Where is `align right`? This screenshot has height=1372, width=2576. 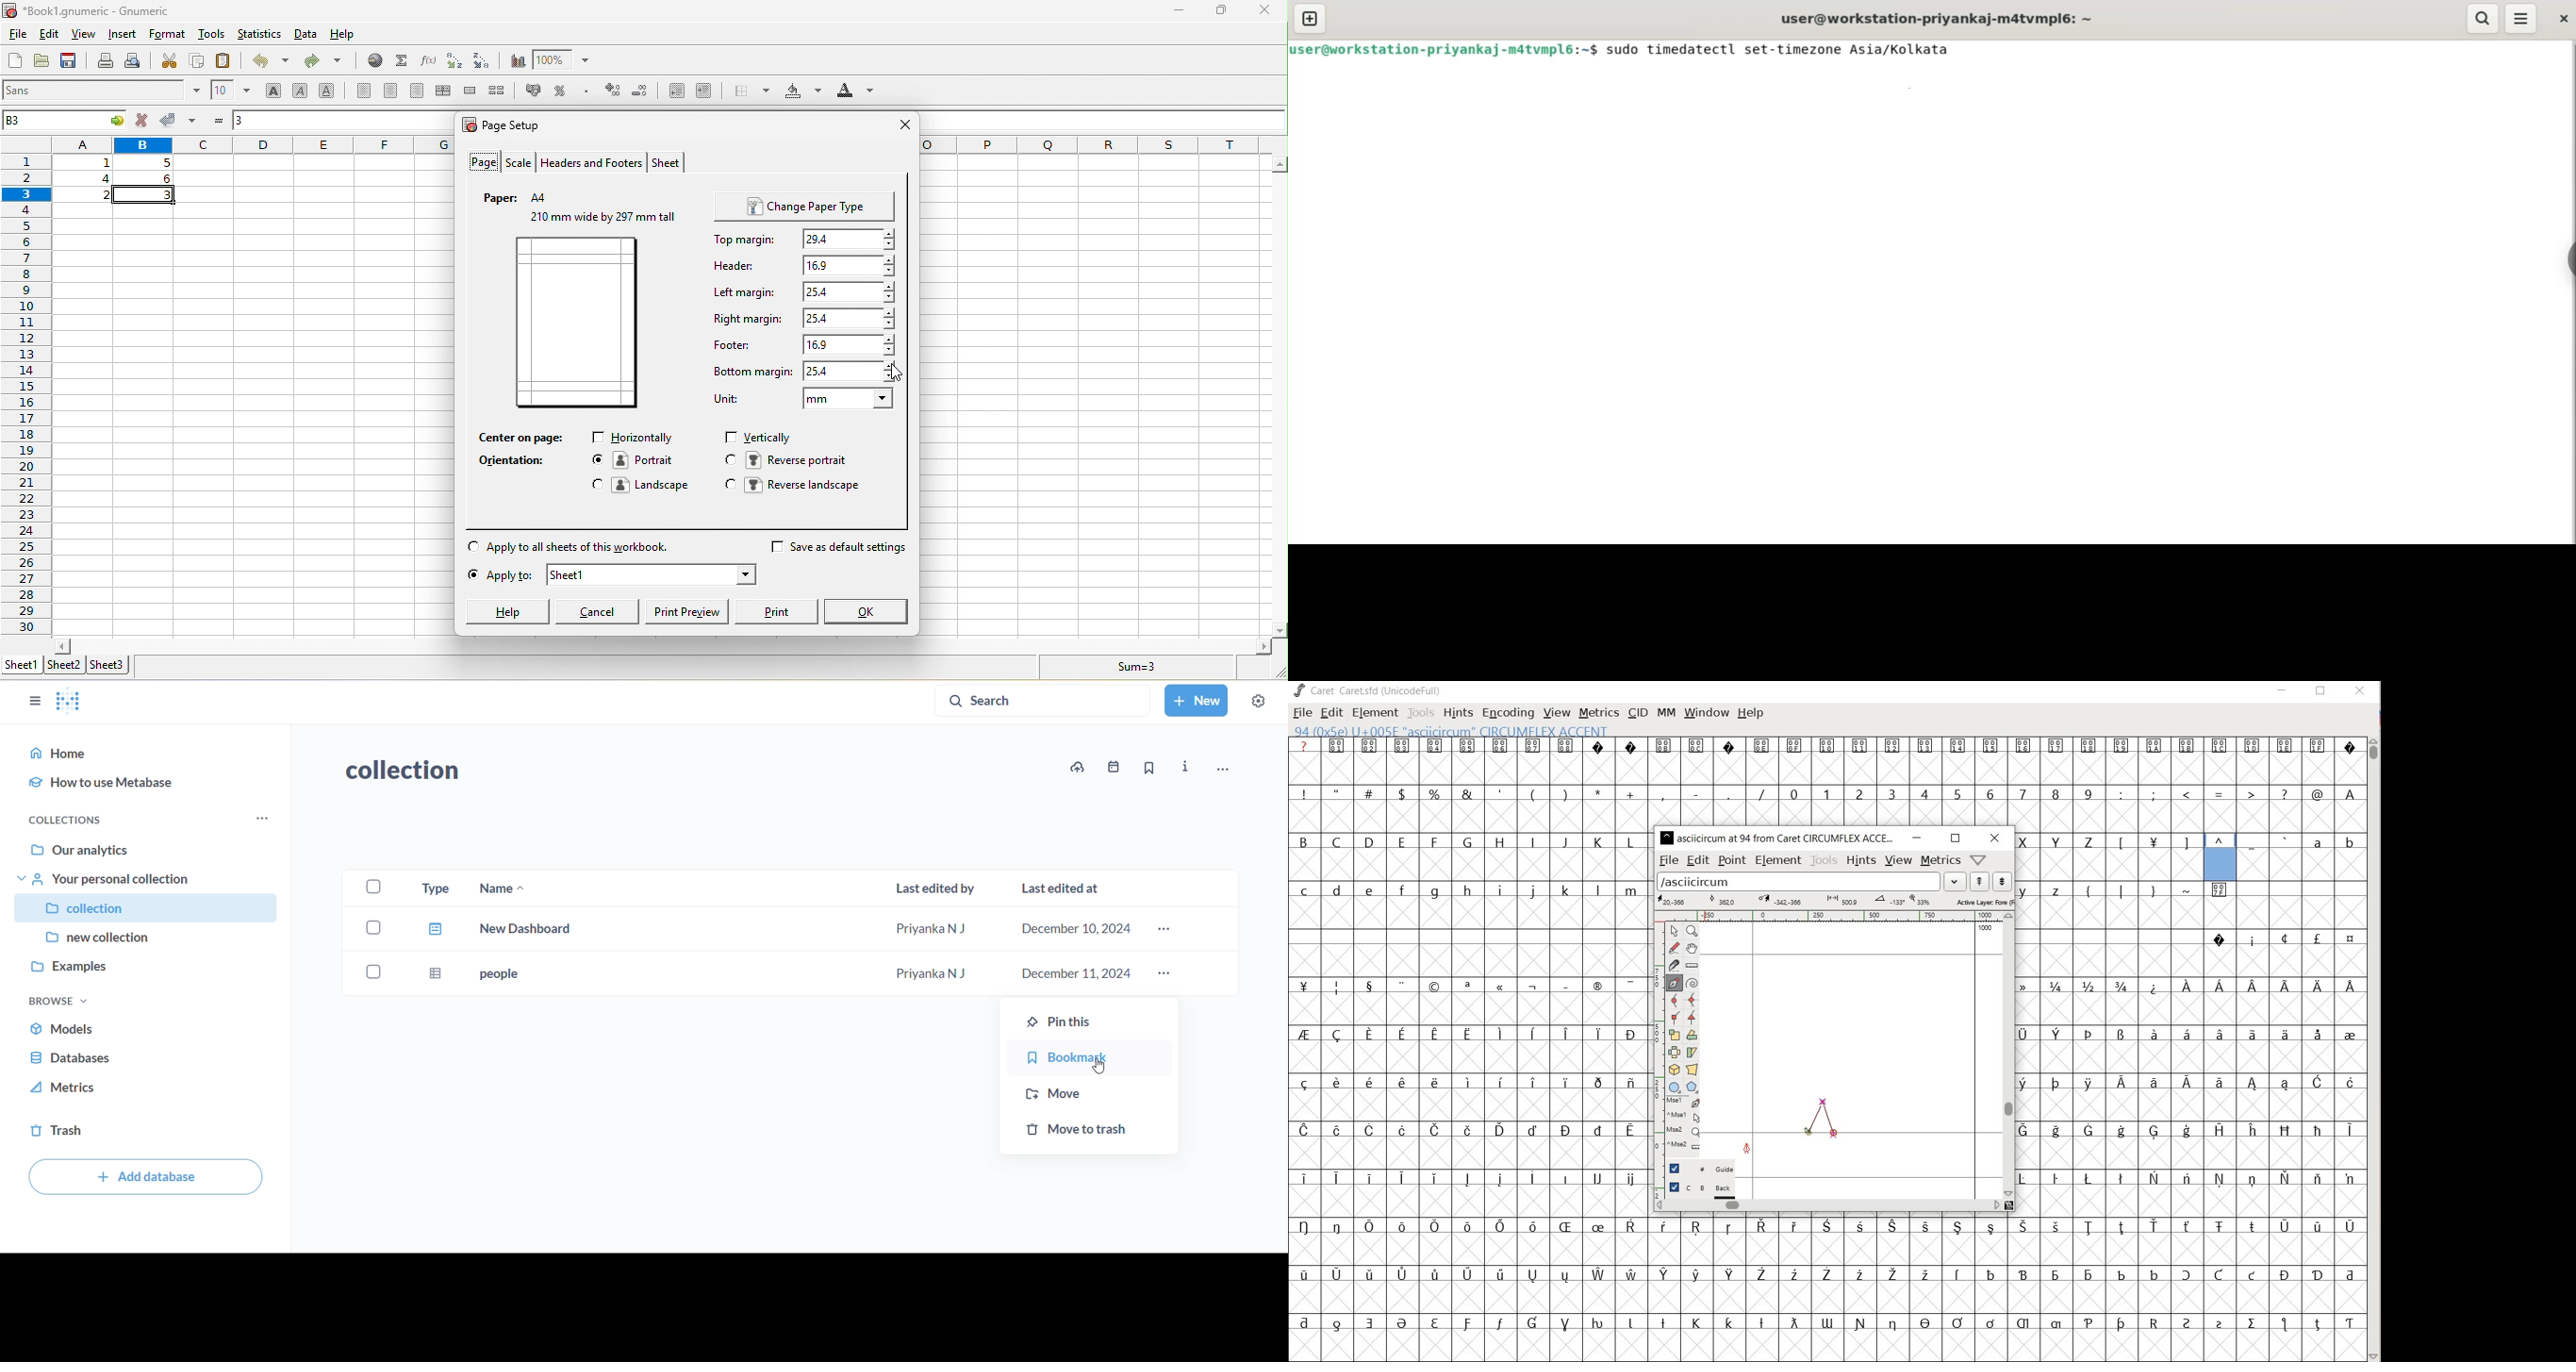 align right is located at coordinates (420, 91).